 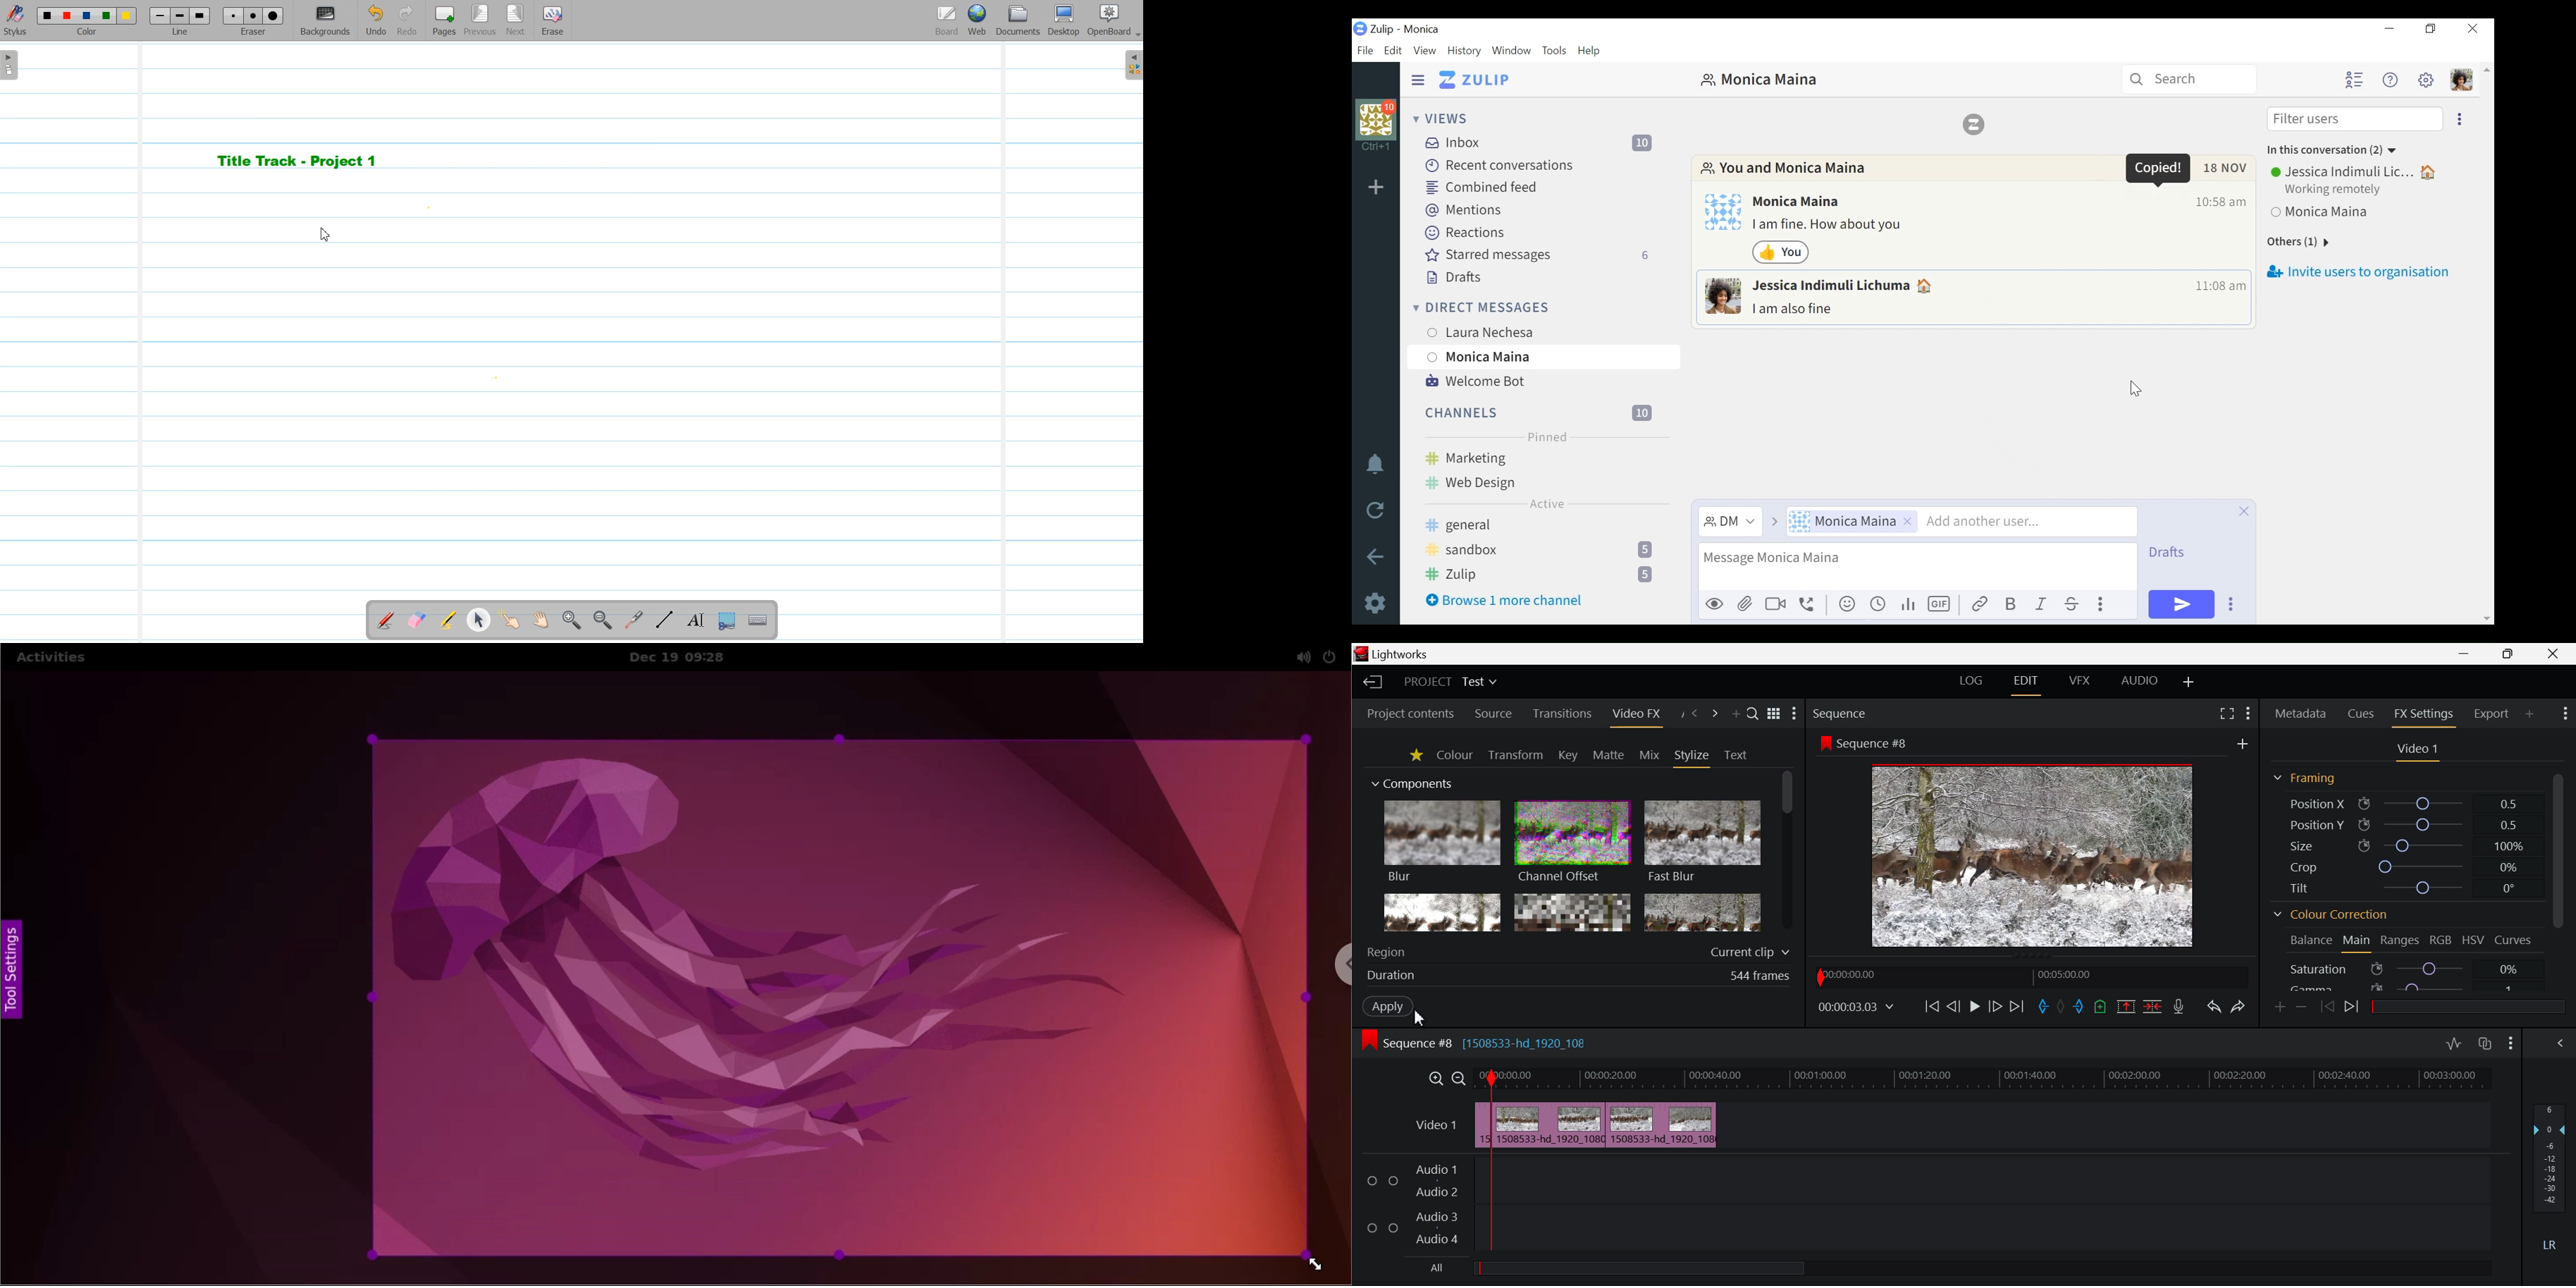 What do you see at coordinates (1758, 79) in the screenshot?
I see `Monica Maina` at bounding box center [1758, 79].